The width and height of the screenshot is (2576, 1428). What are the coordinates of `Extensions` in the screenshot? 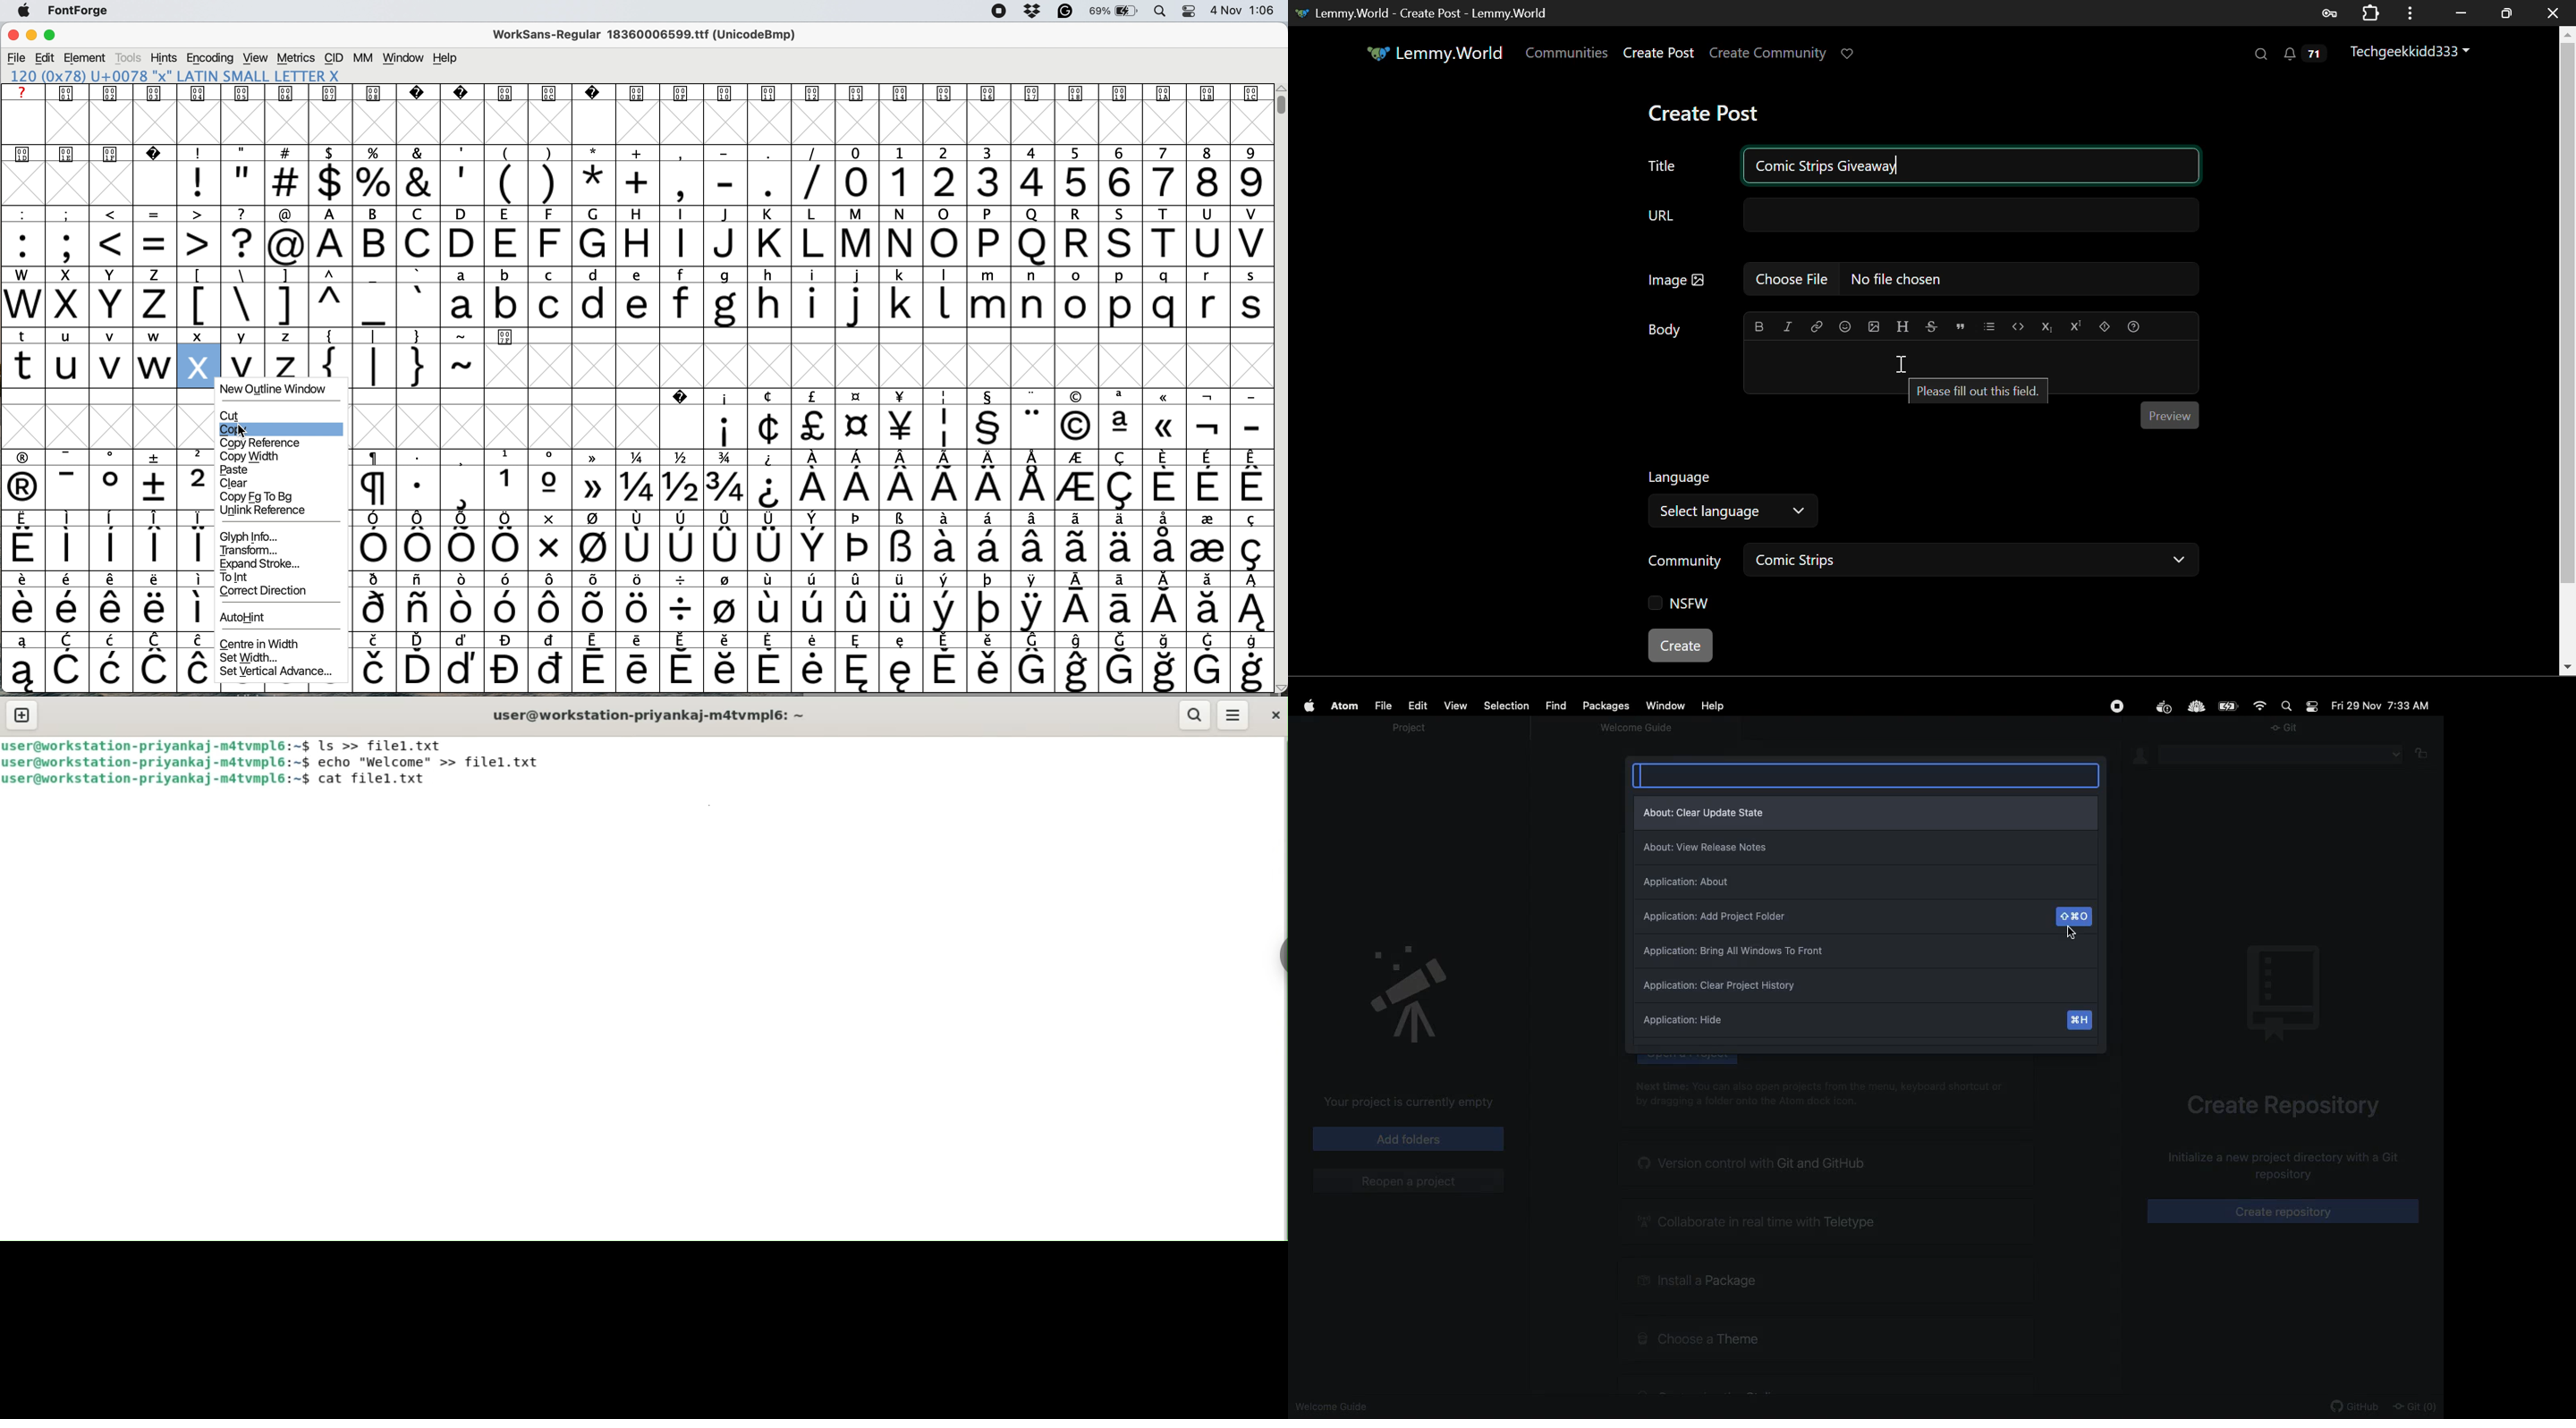 It's located at (2157, 708).